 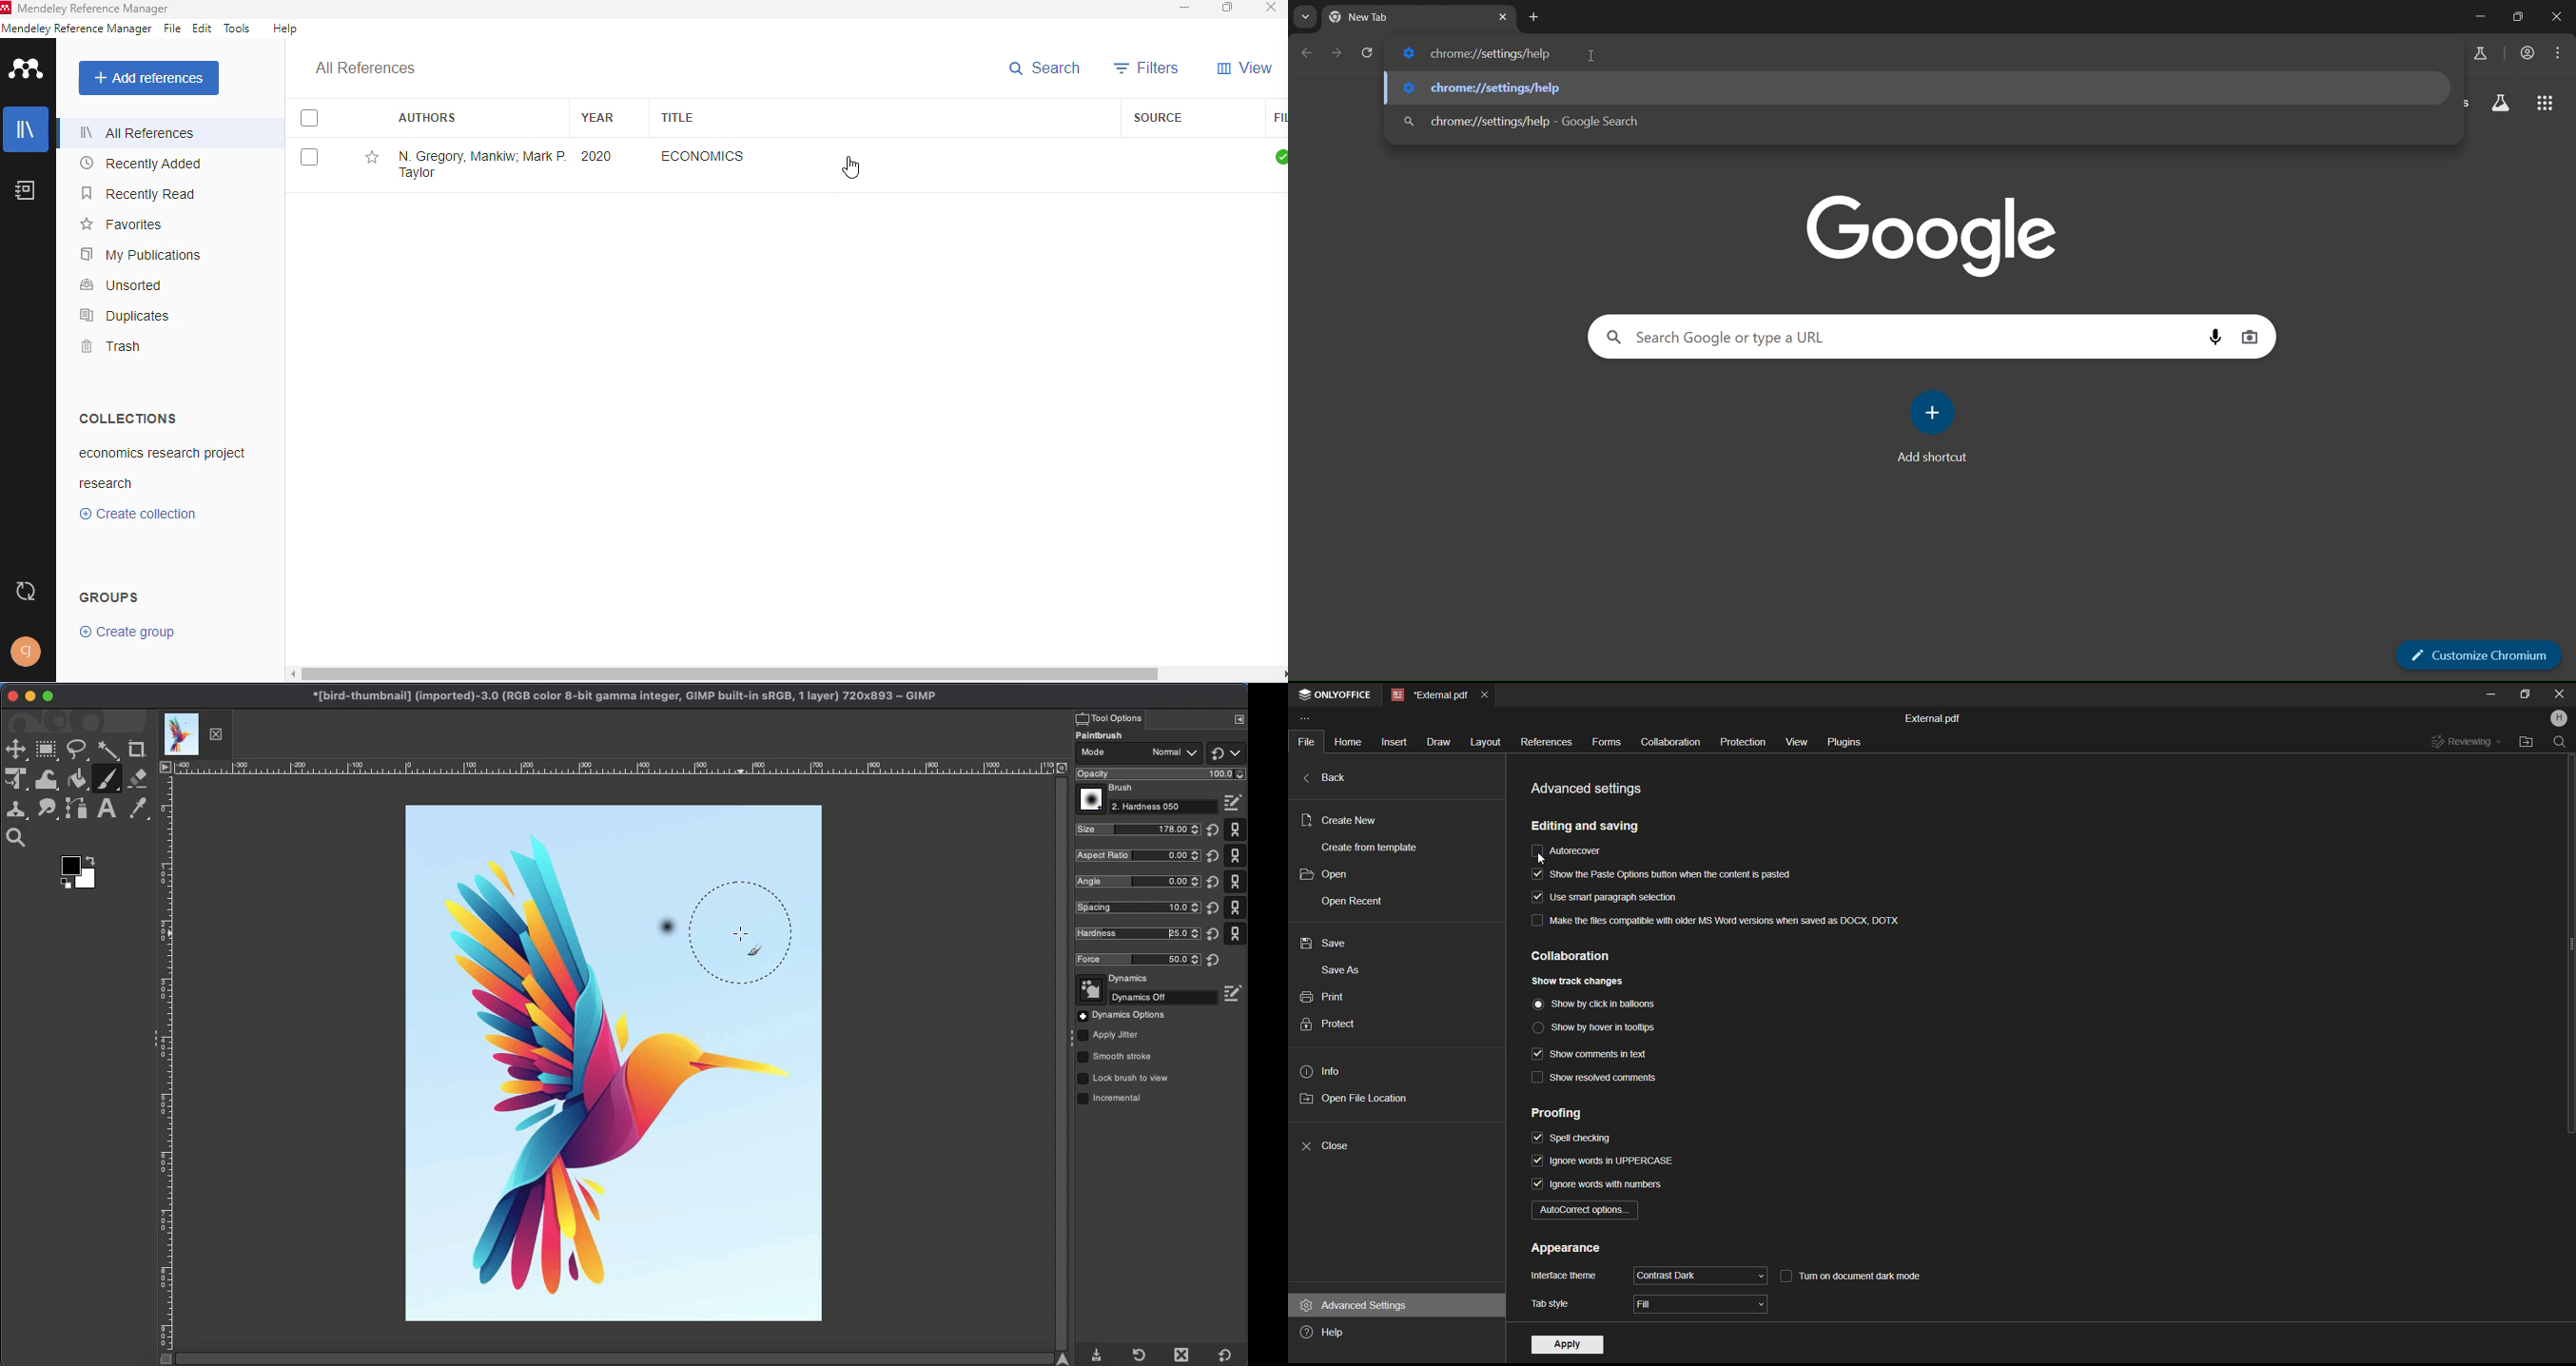 I want to click on save as, so click(x=1342, y=972).